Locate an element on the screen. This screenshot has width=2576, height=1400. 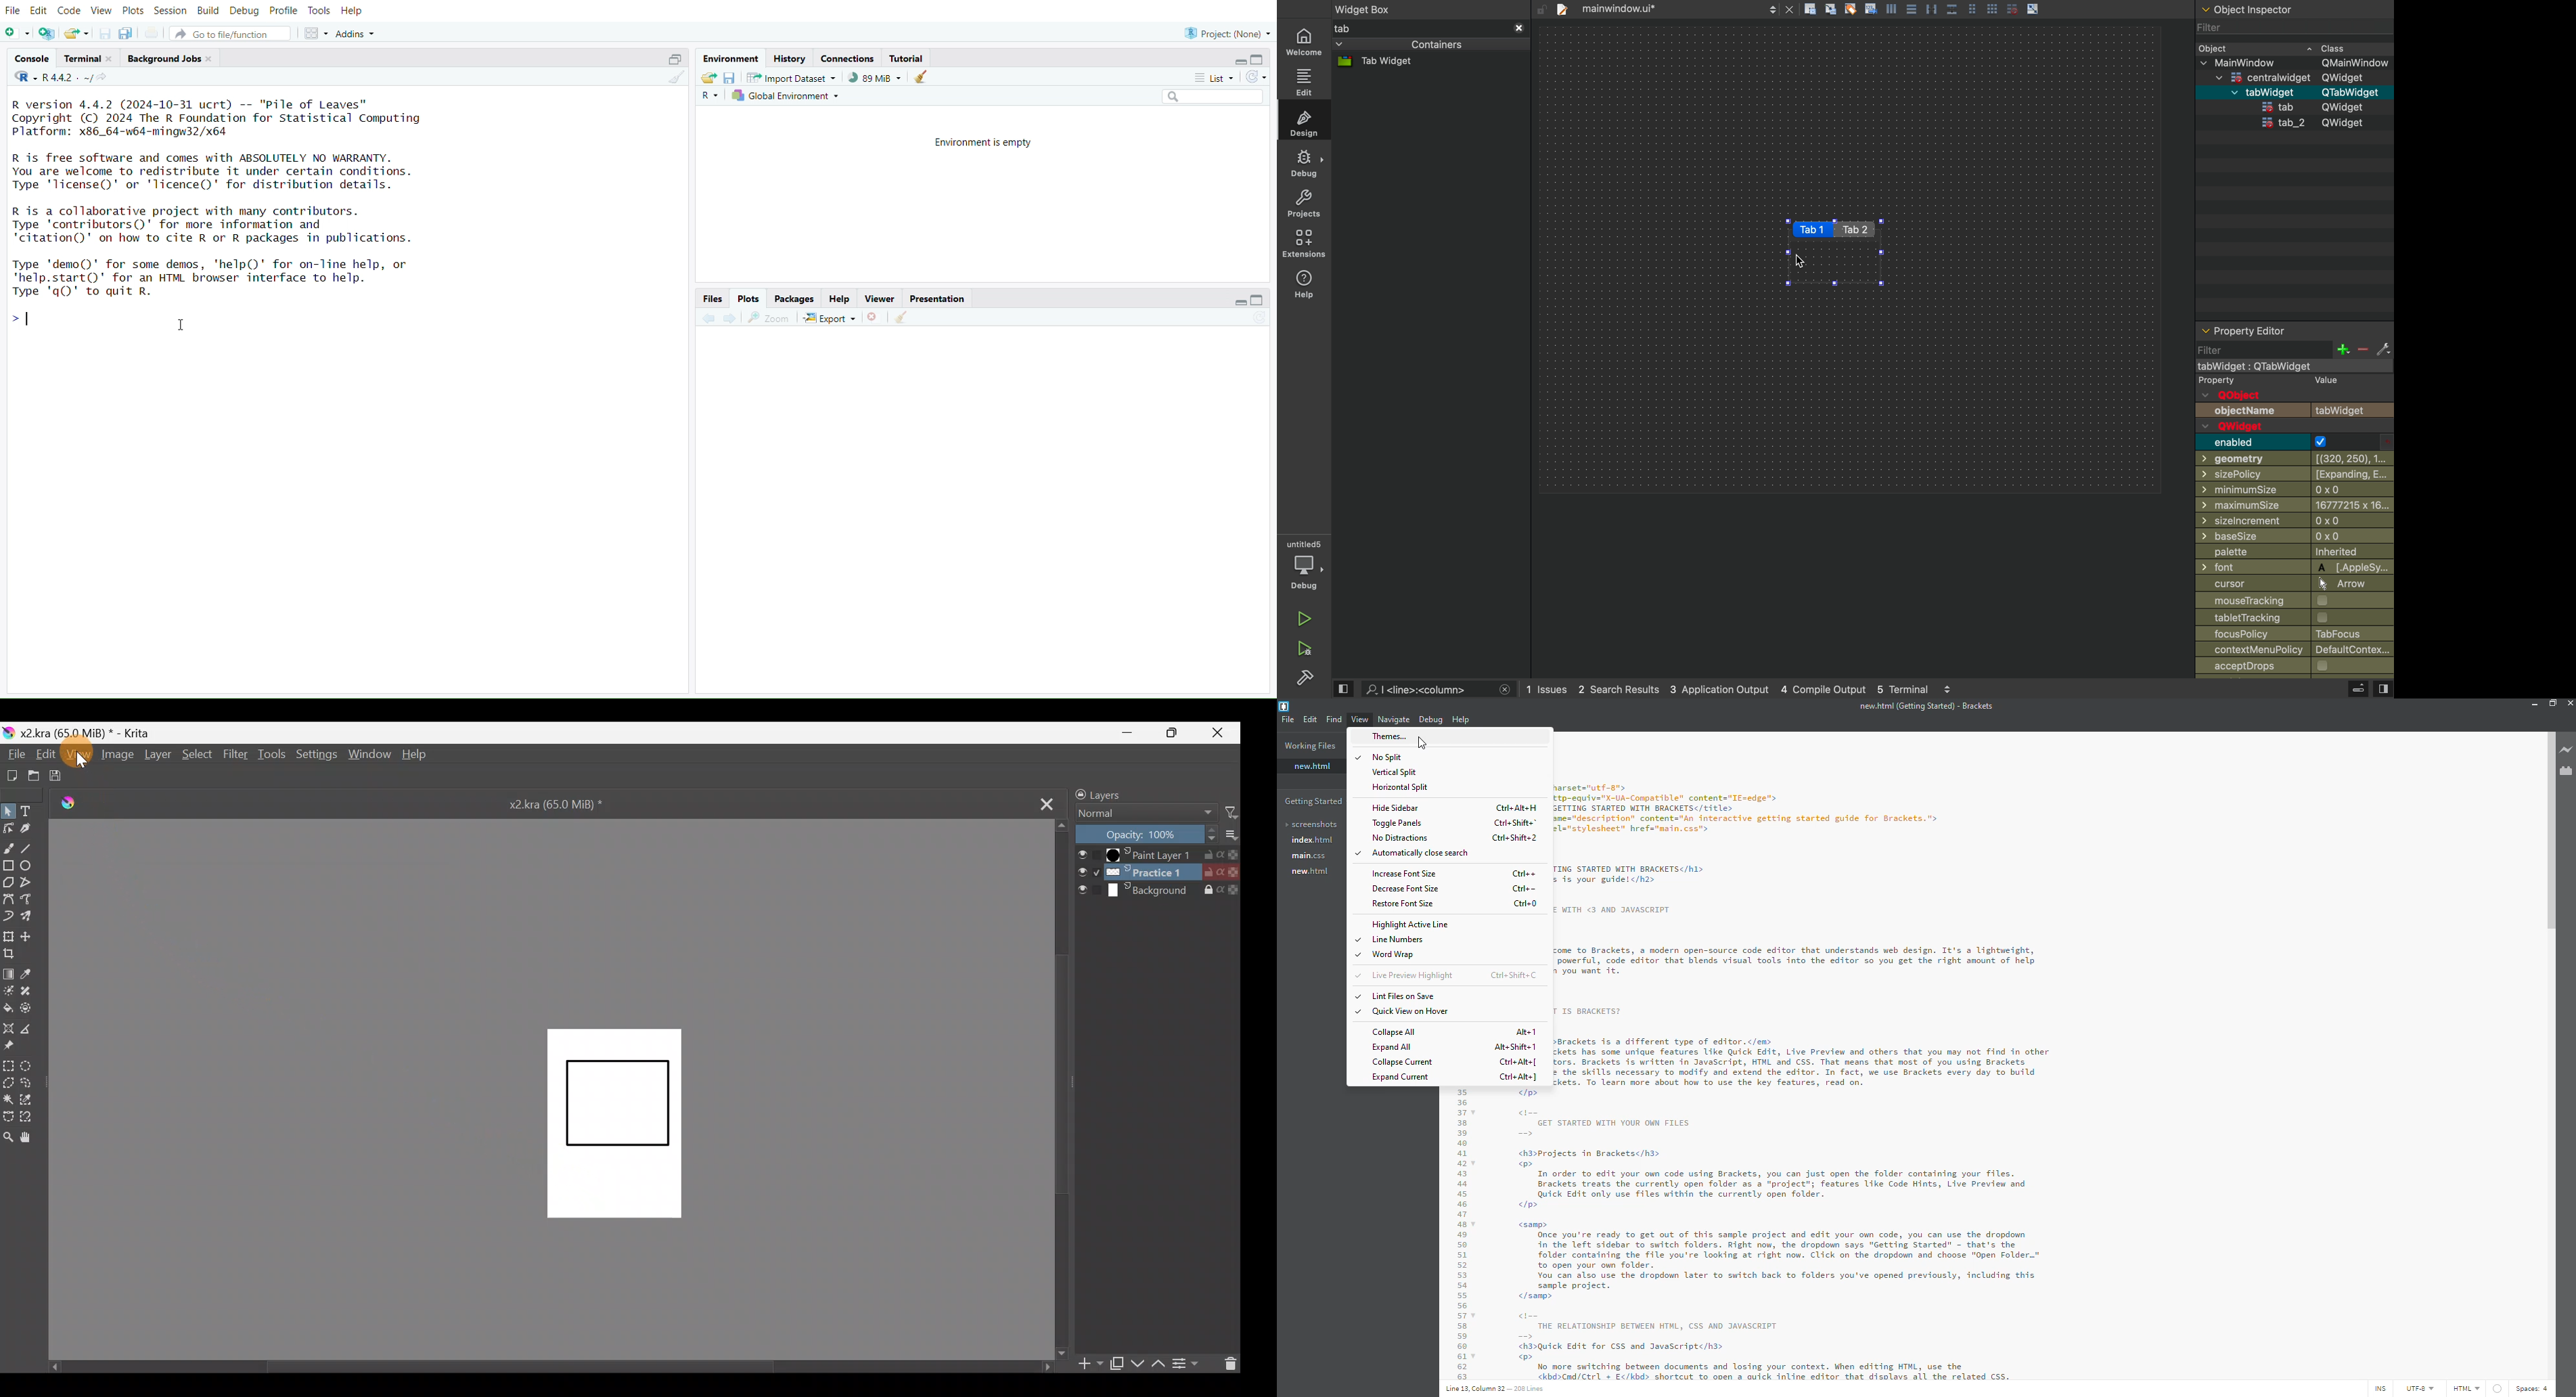
Minimize is located at coordinates (1242, 62).